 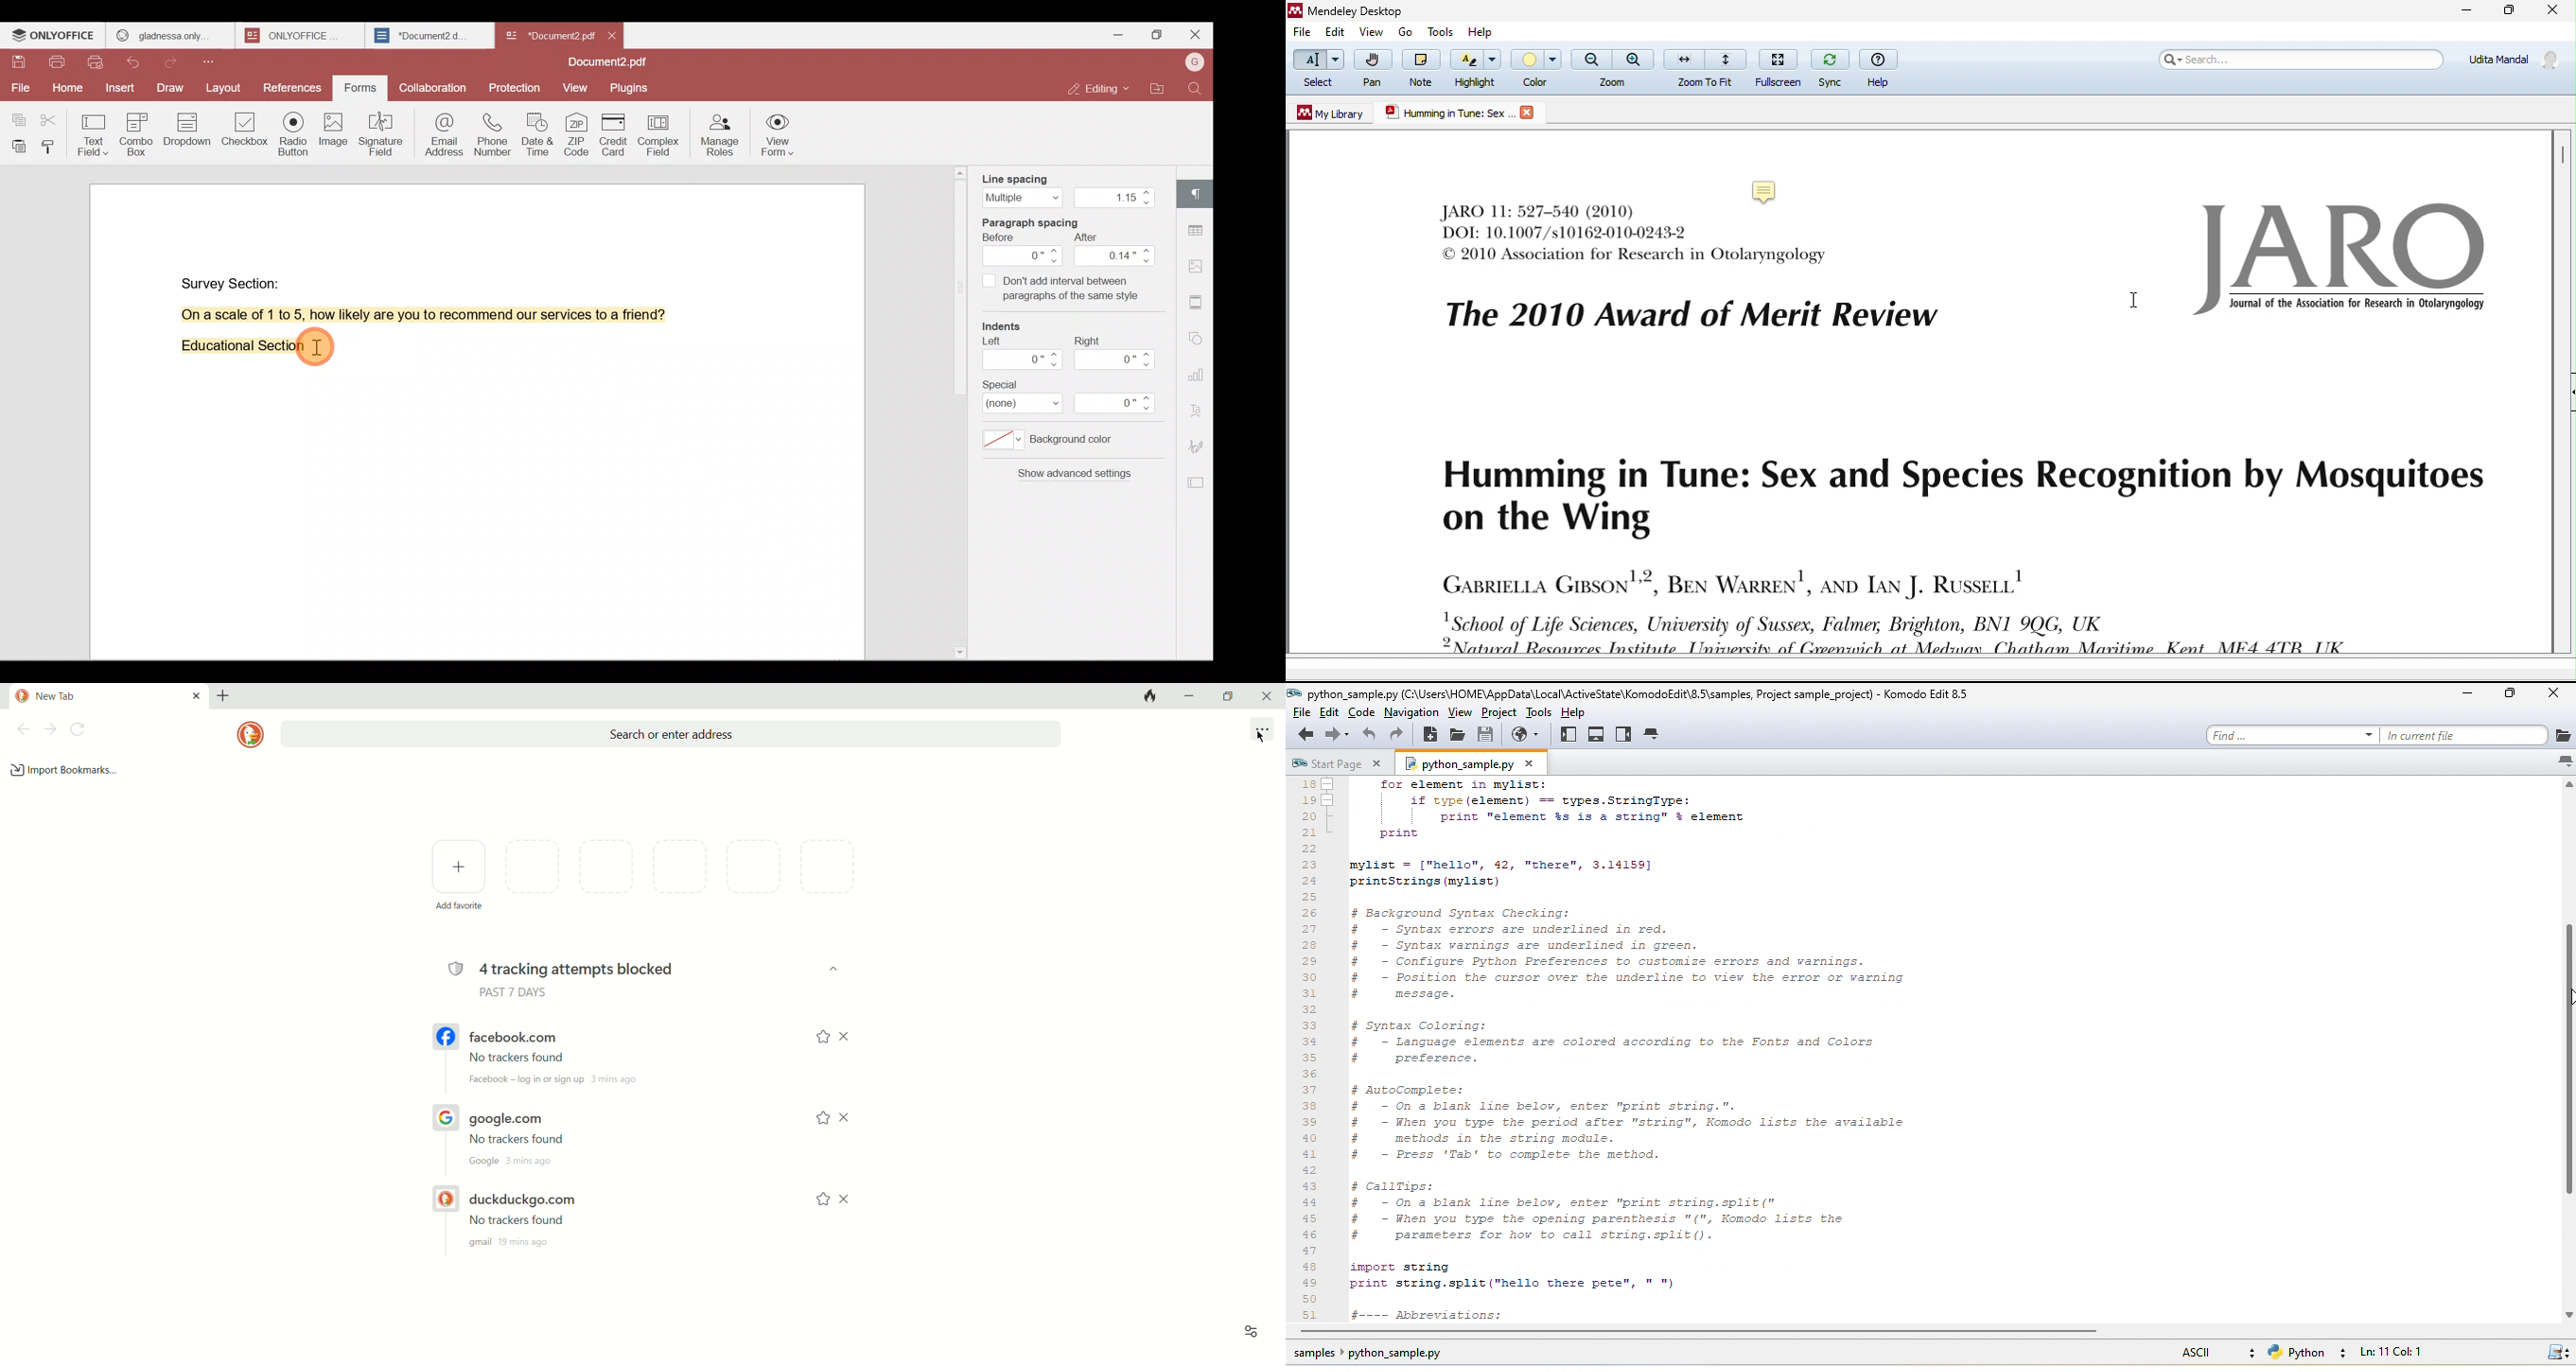 I want to click on go, so click(x=1403, y=32).